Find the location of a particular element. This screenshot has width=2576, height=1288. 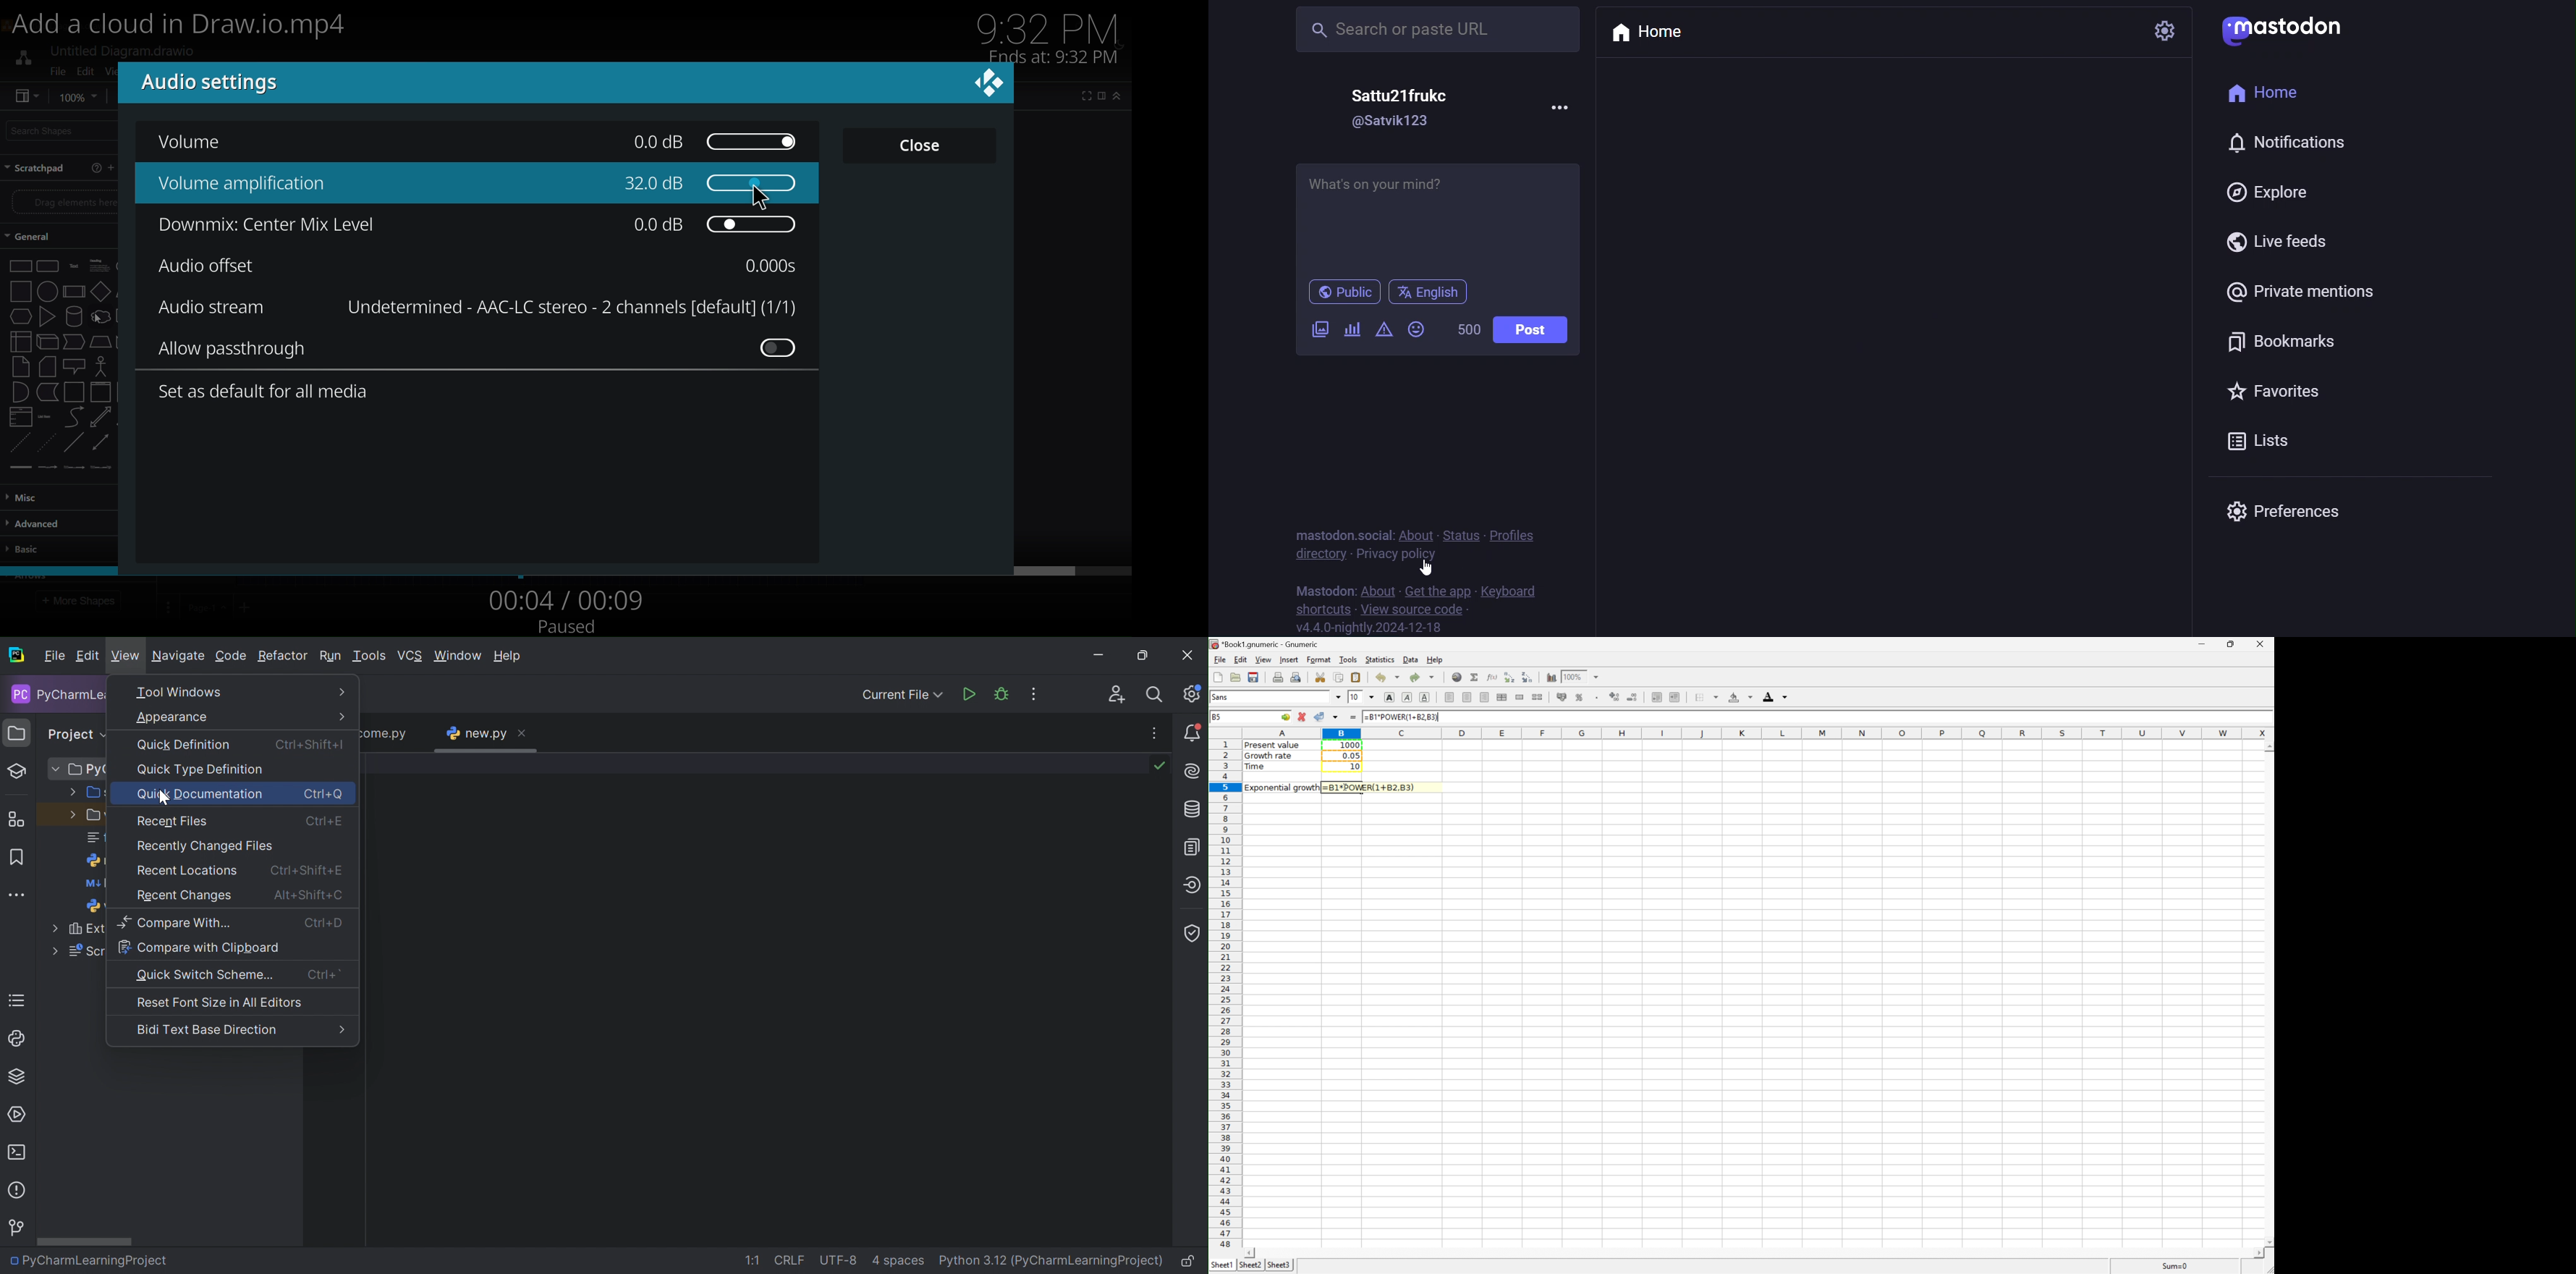

Close is located at coordinates (524, 732).